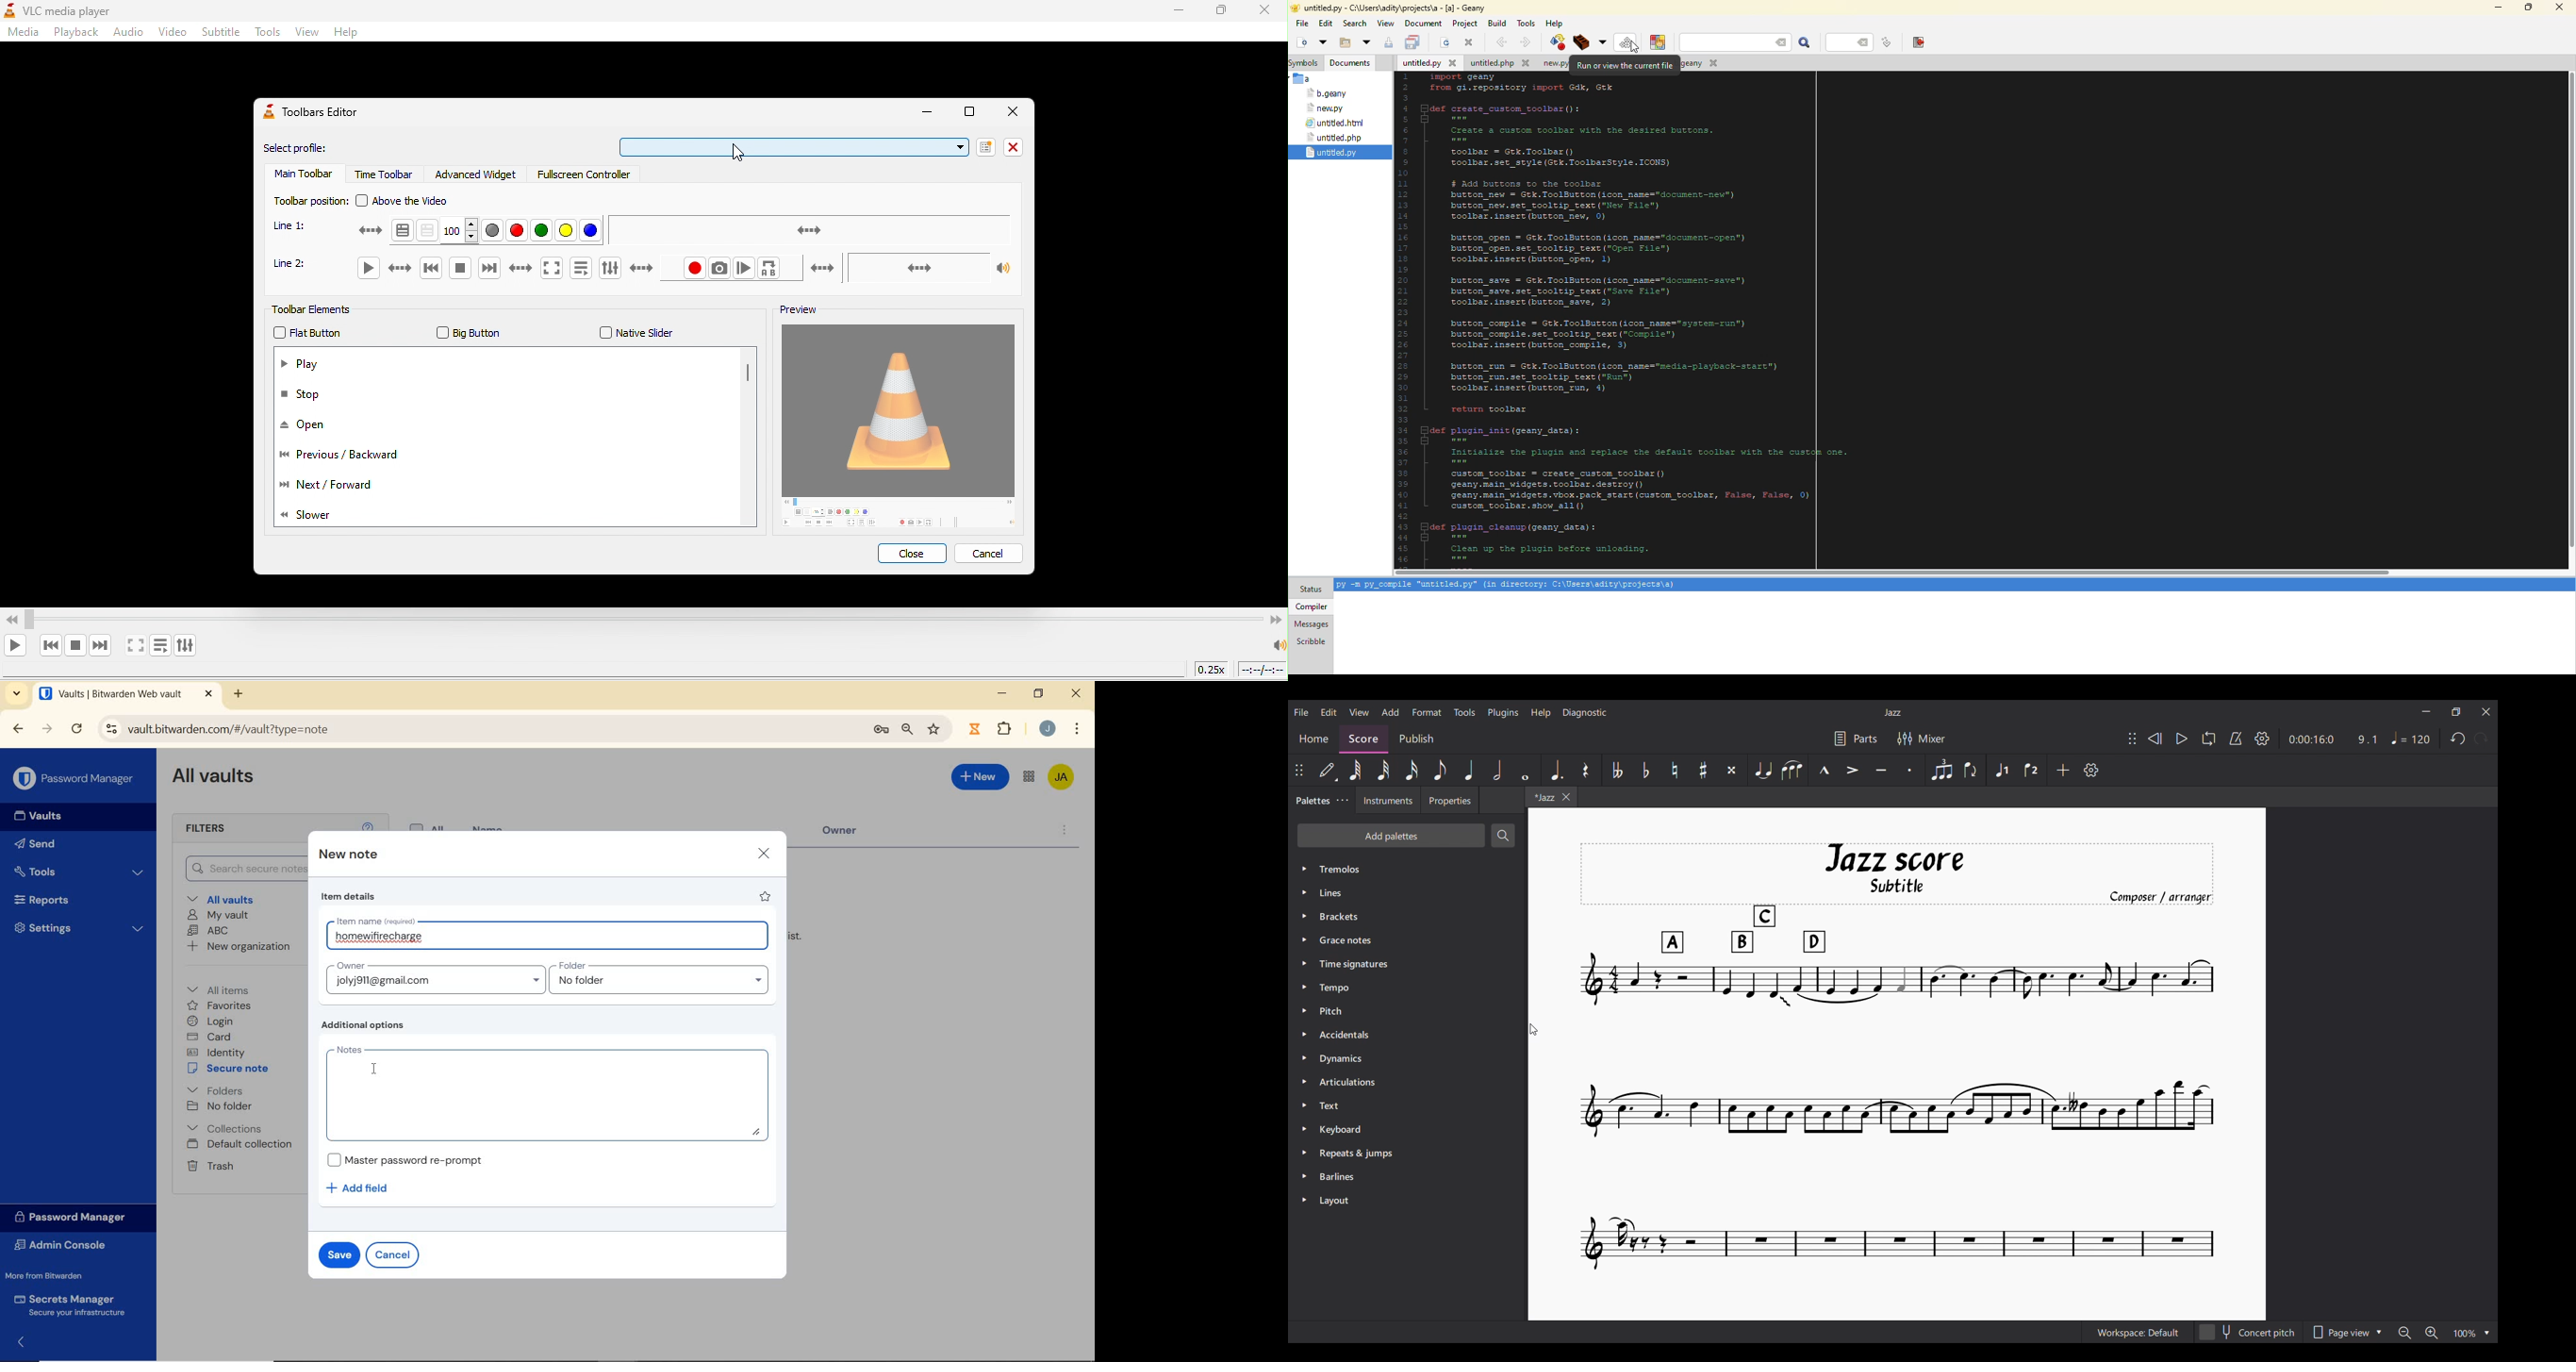  I want to click on close, so click(764, 854).